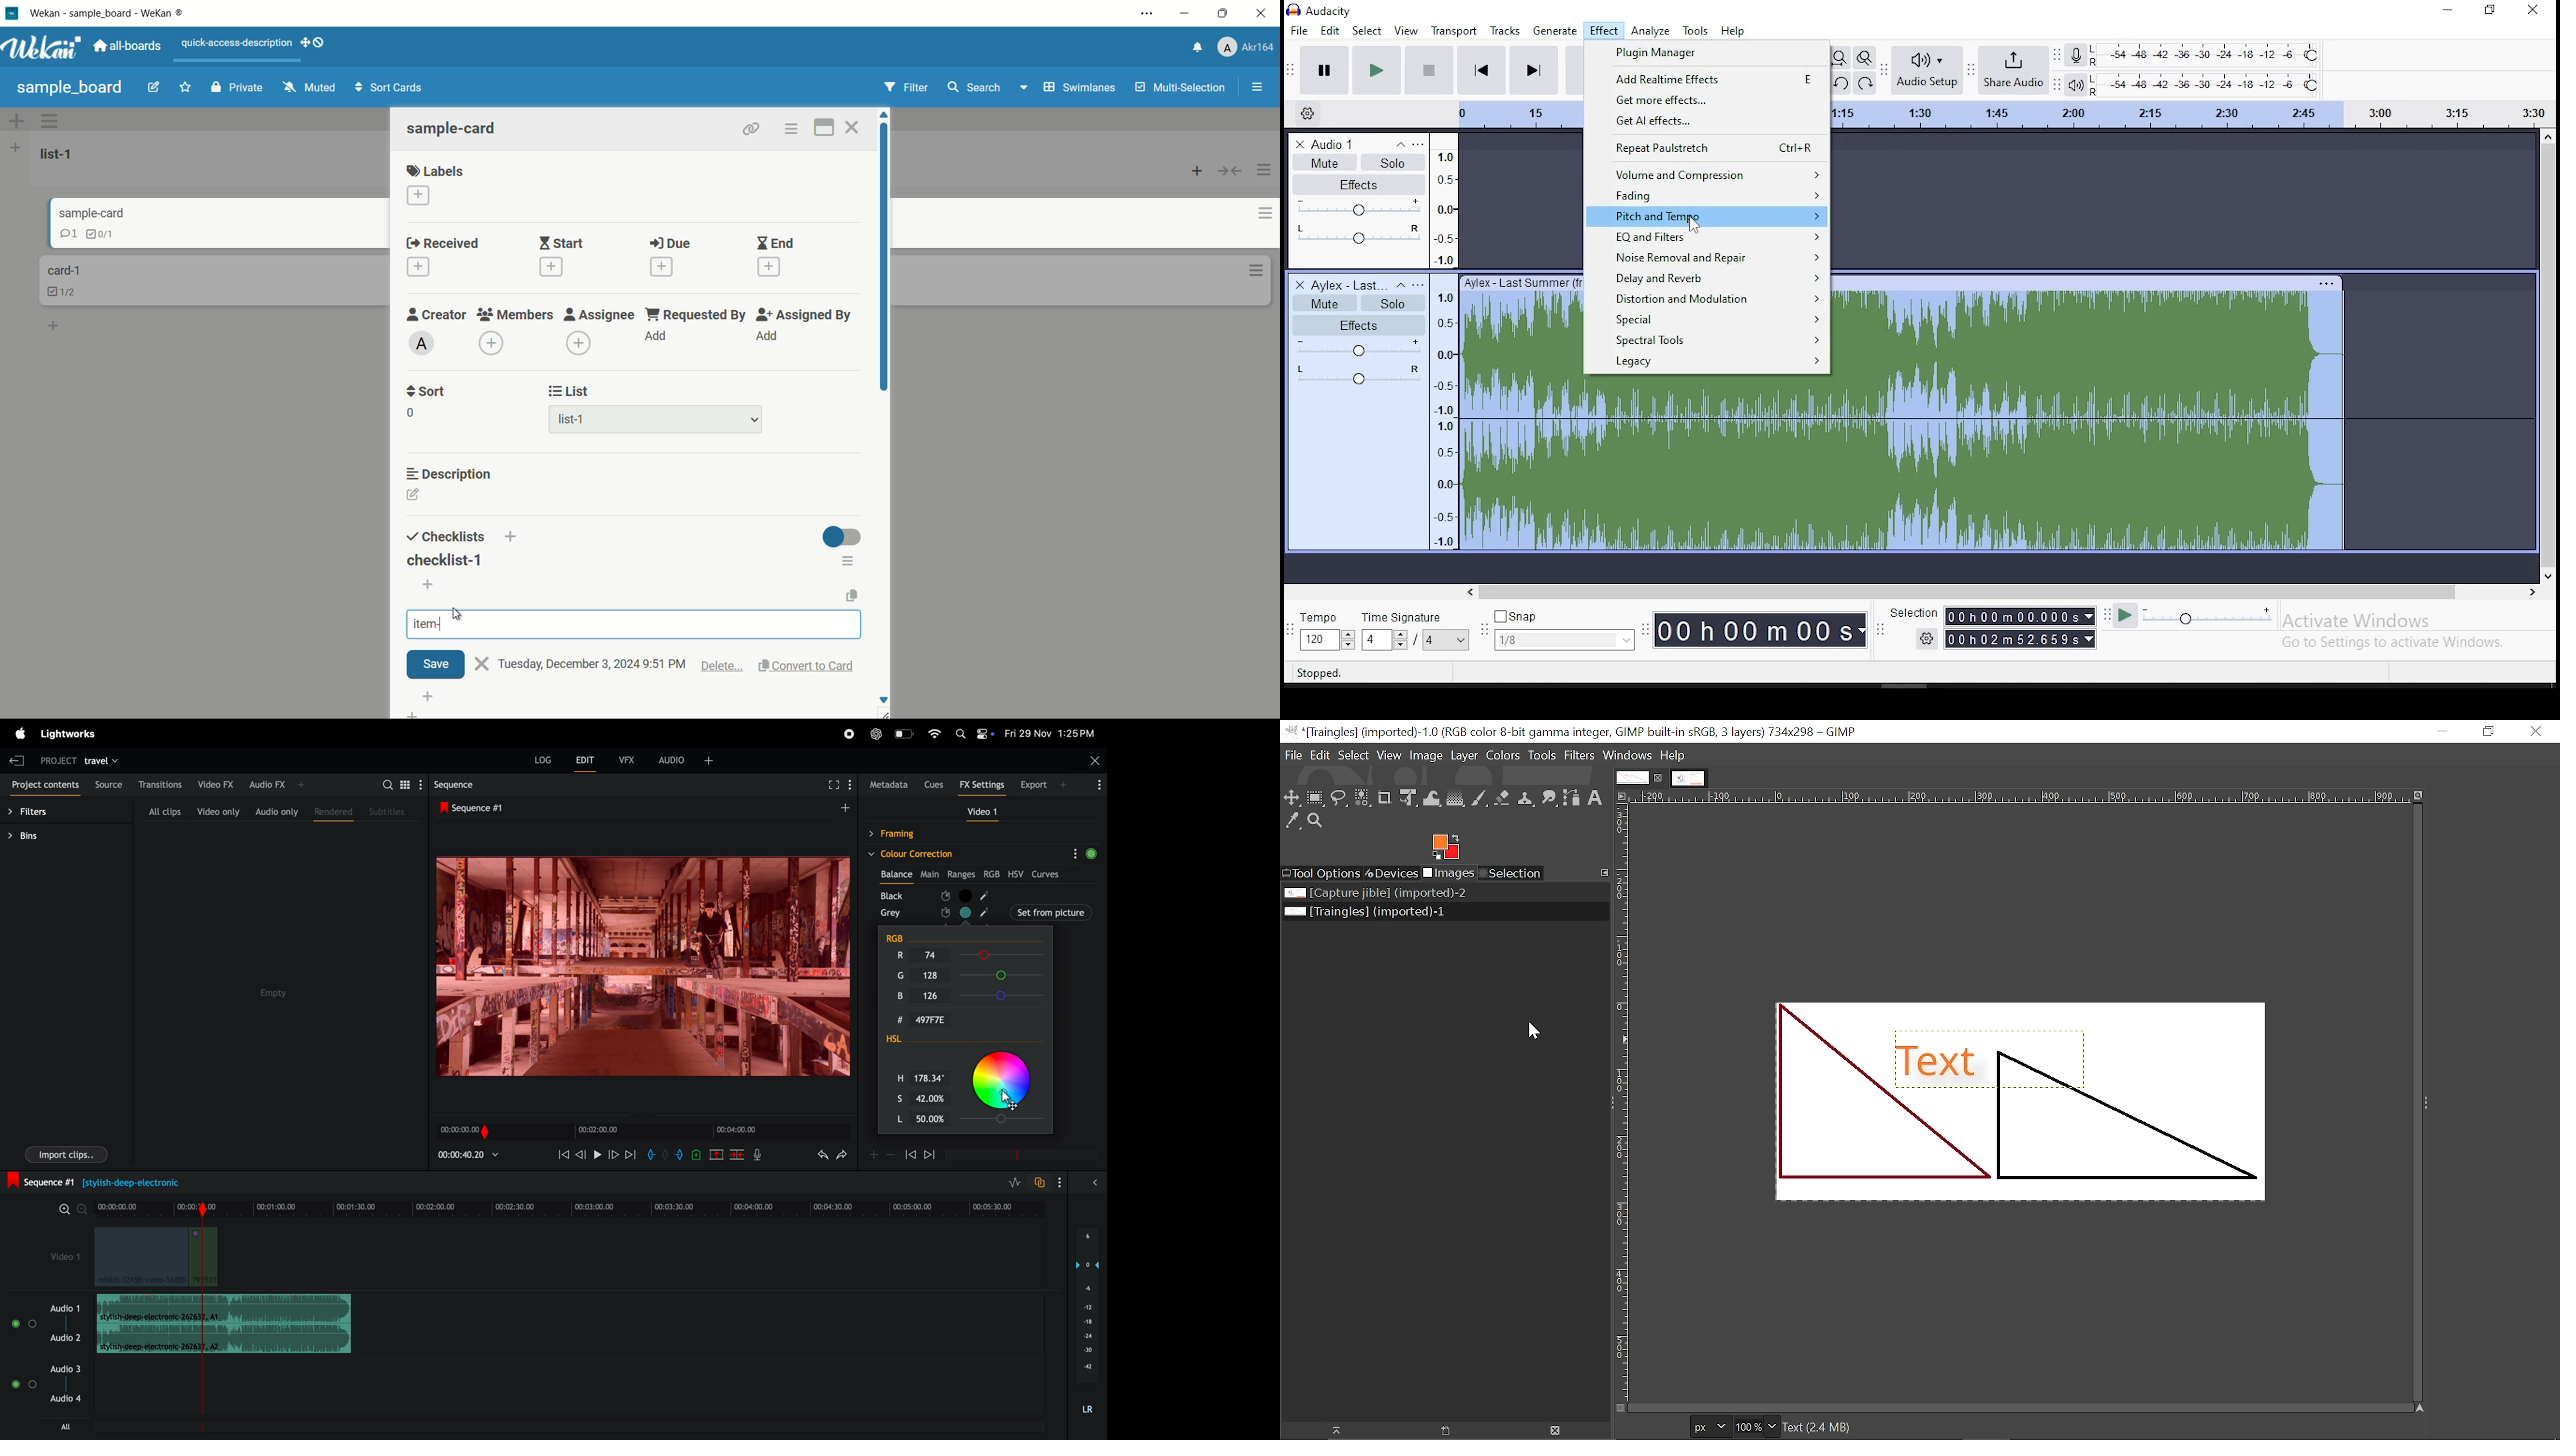 The width and height of the screenshot is (2576, 1456). What do you see at coordinates (513, 537) in the screenshot?
I see `add checklist` at bounding box center [513, 537].